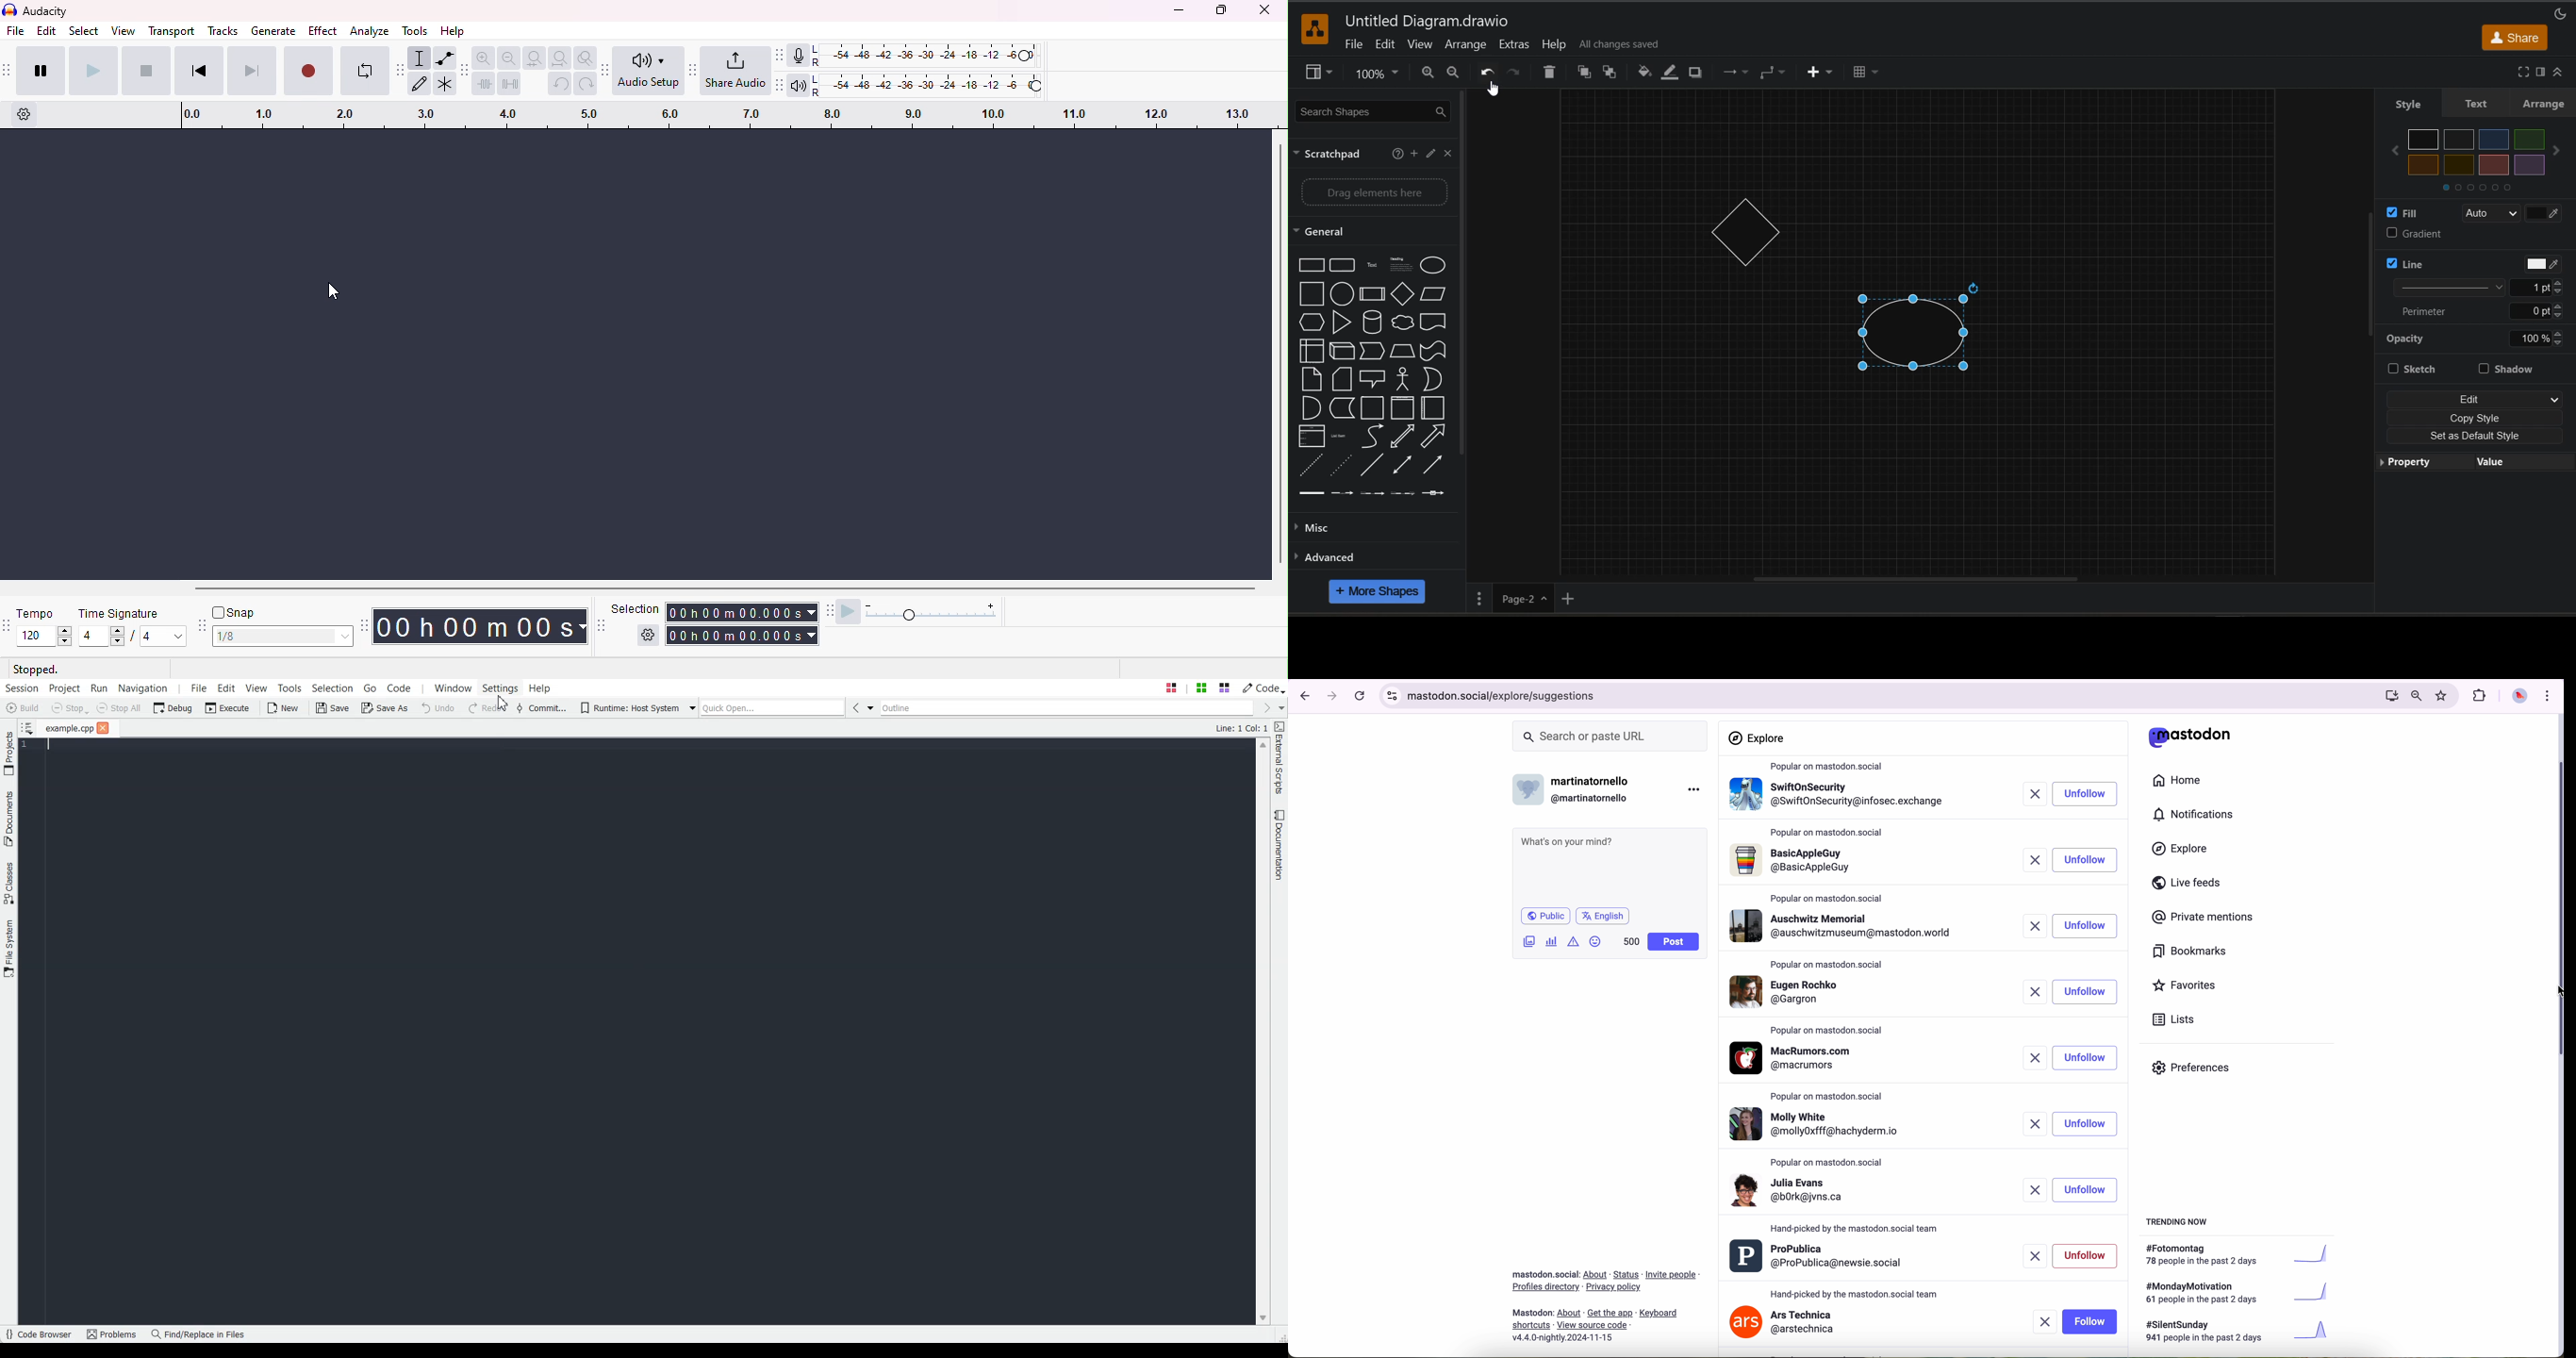  I want to click on opacity, so click(2477, 338).